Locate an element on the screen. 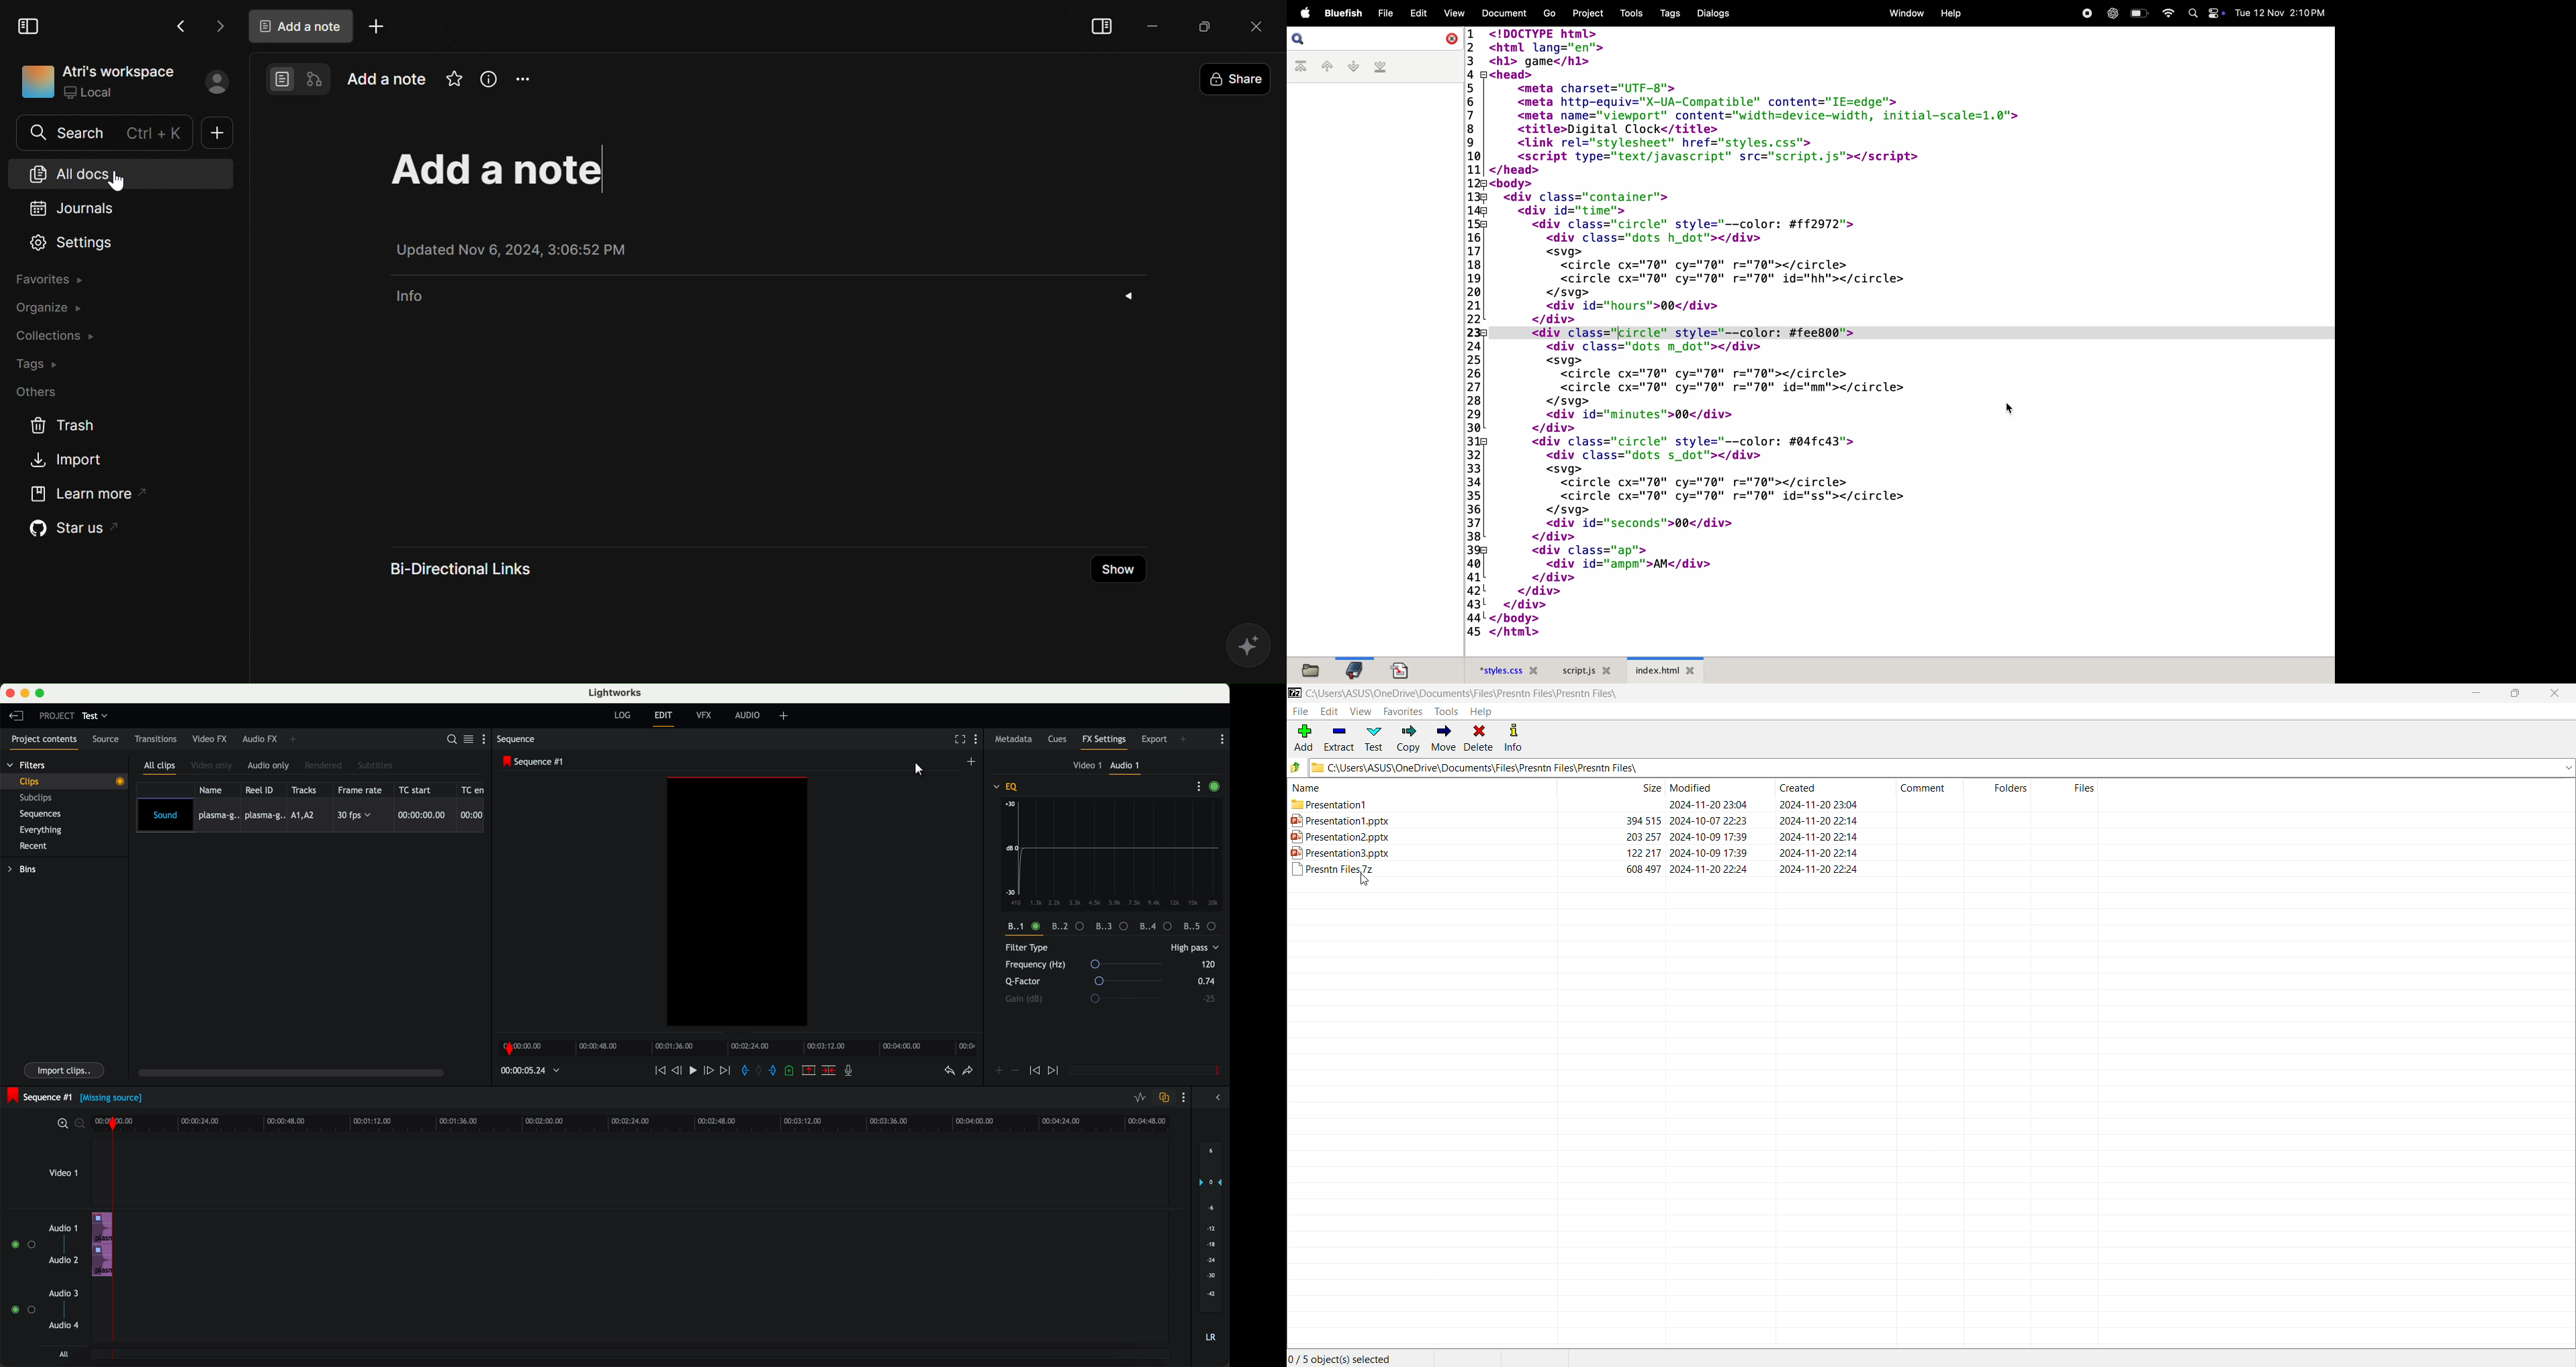  add a cue at the current position is located at coordinates (793, 1072).